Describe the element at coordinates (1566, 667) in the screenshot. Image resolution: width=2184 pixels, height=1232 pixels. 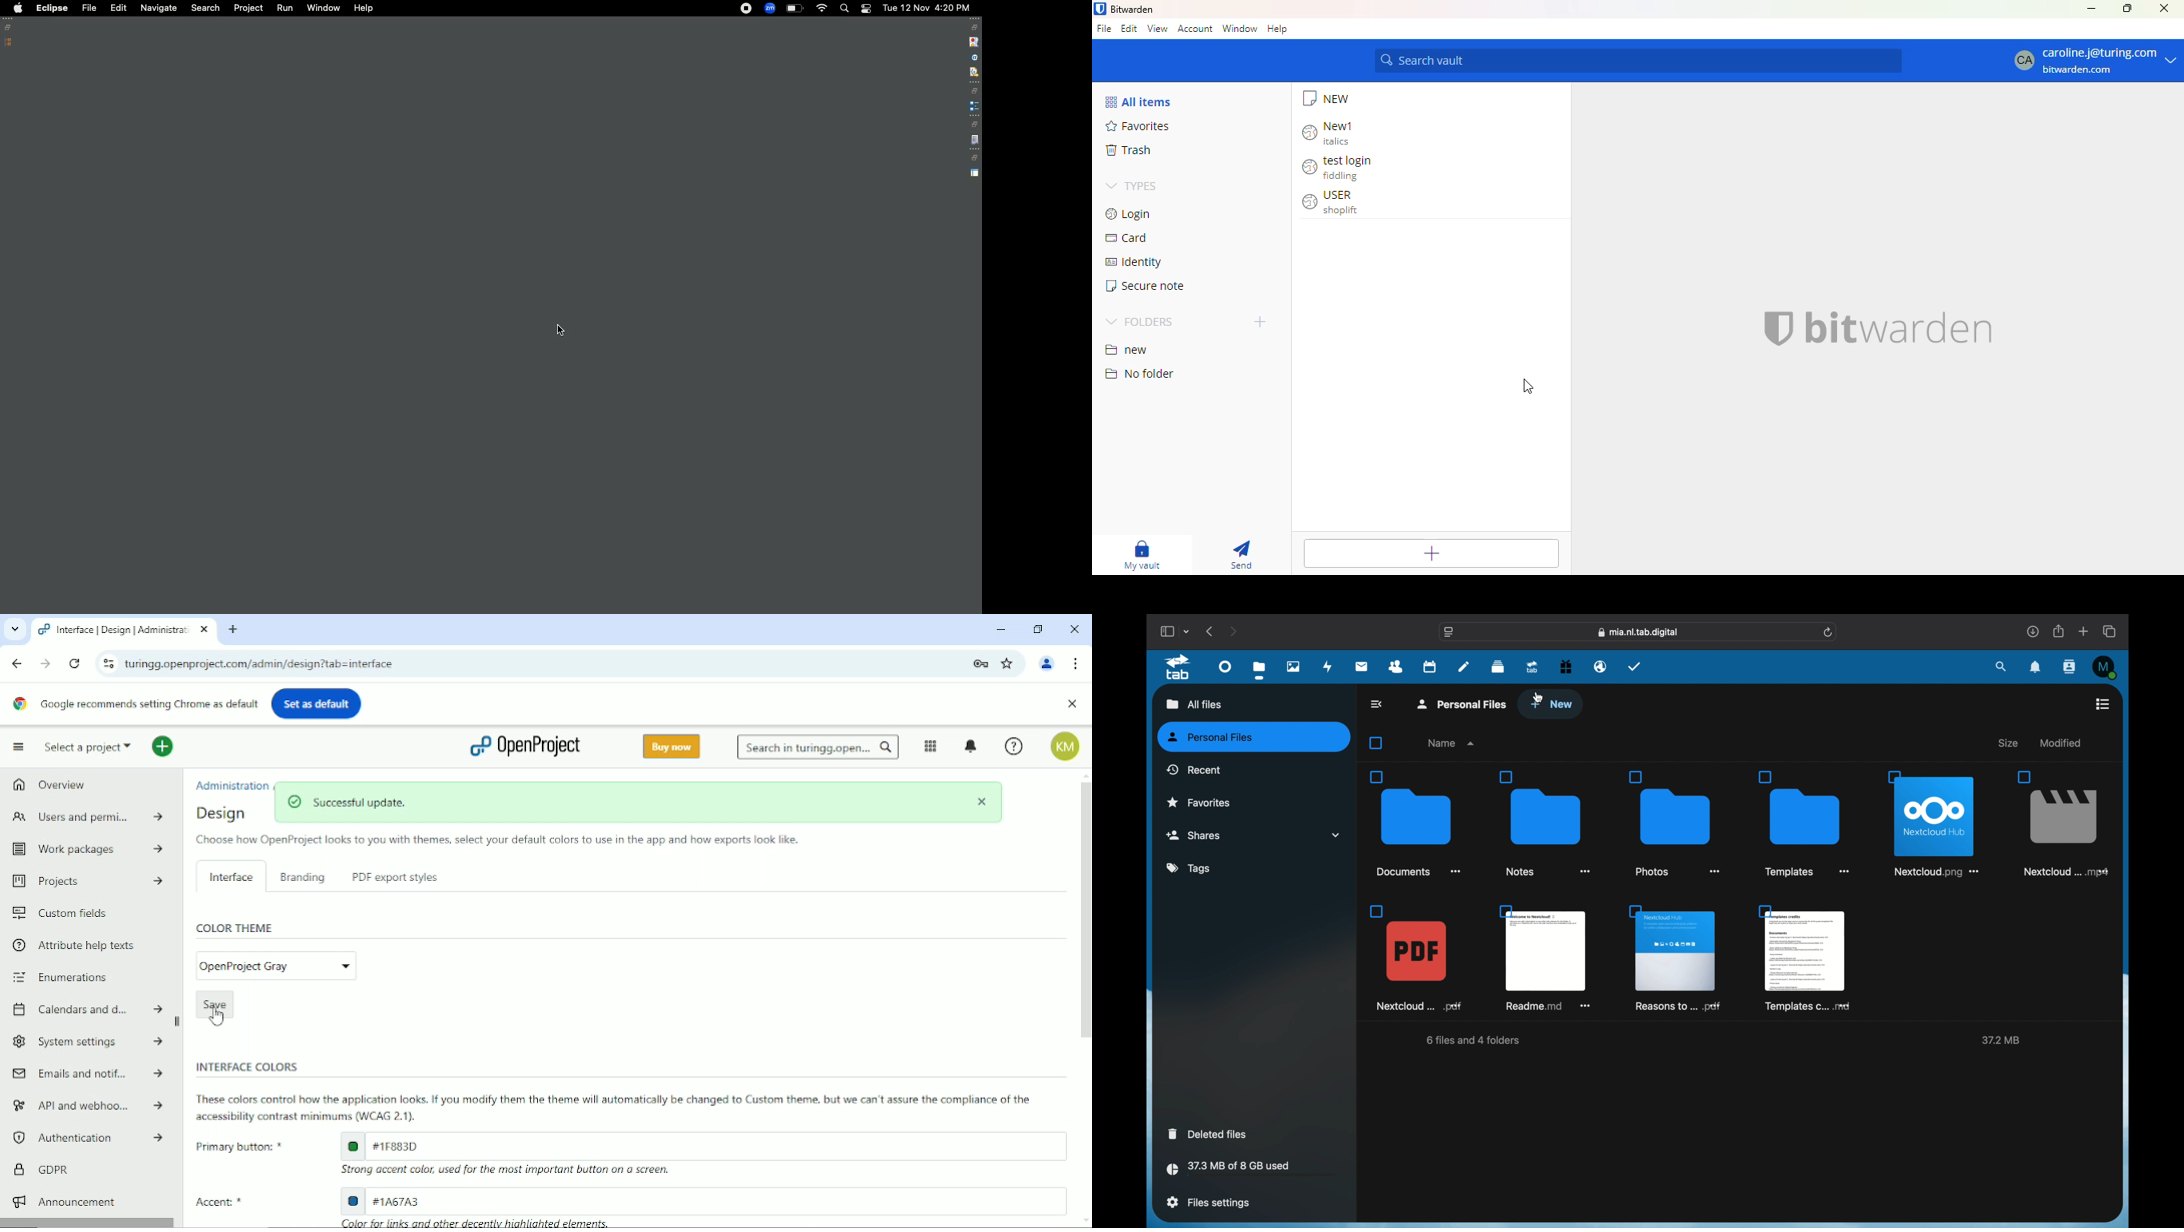
I see `free trial` at that location.